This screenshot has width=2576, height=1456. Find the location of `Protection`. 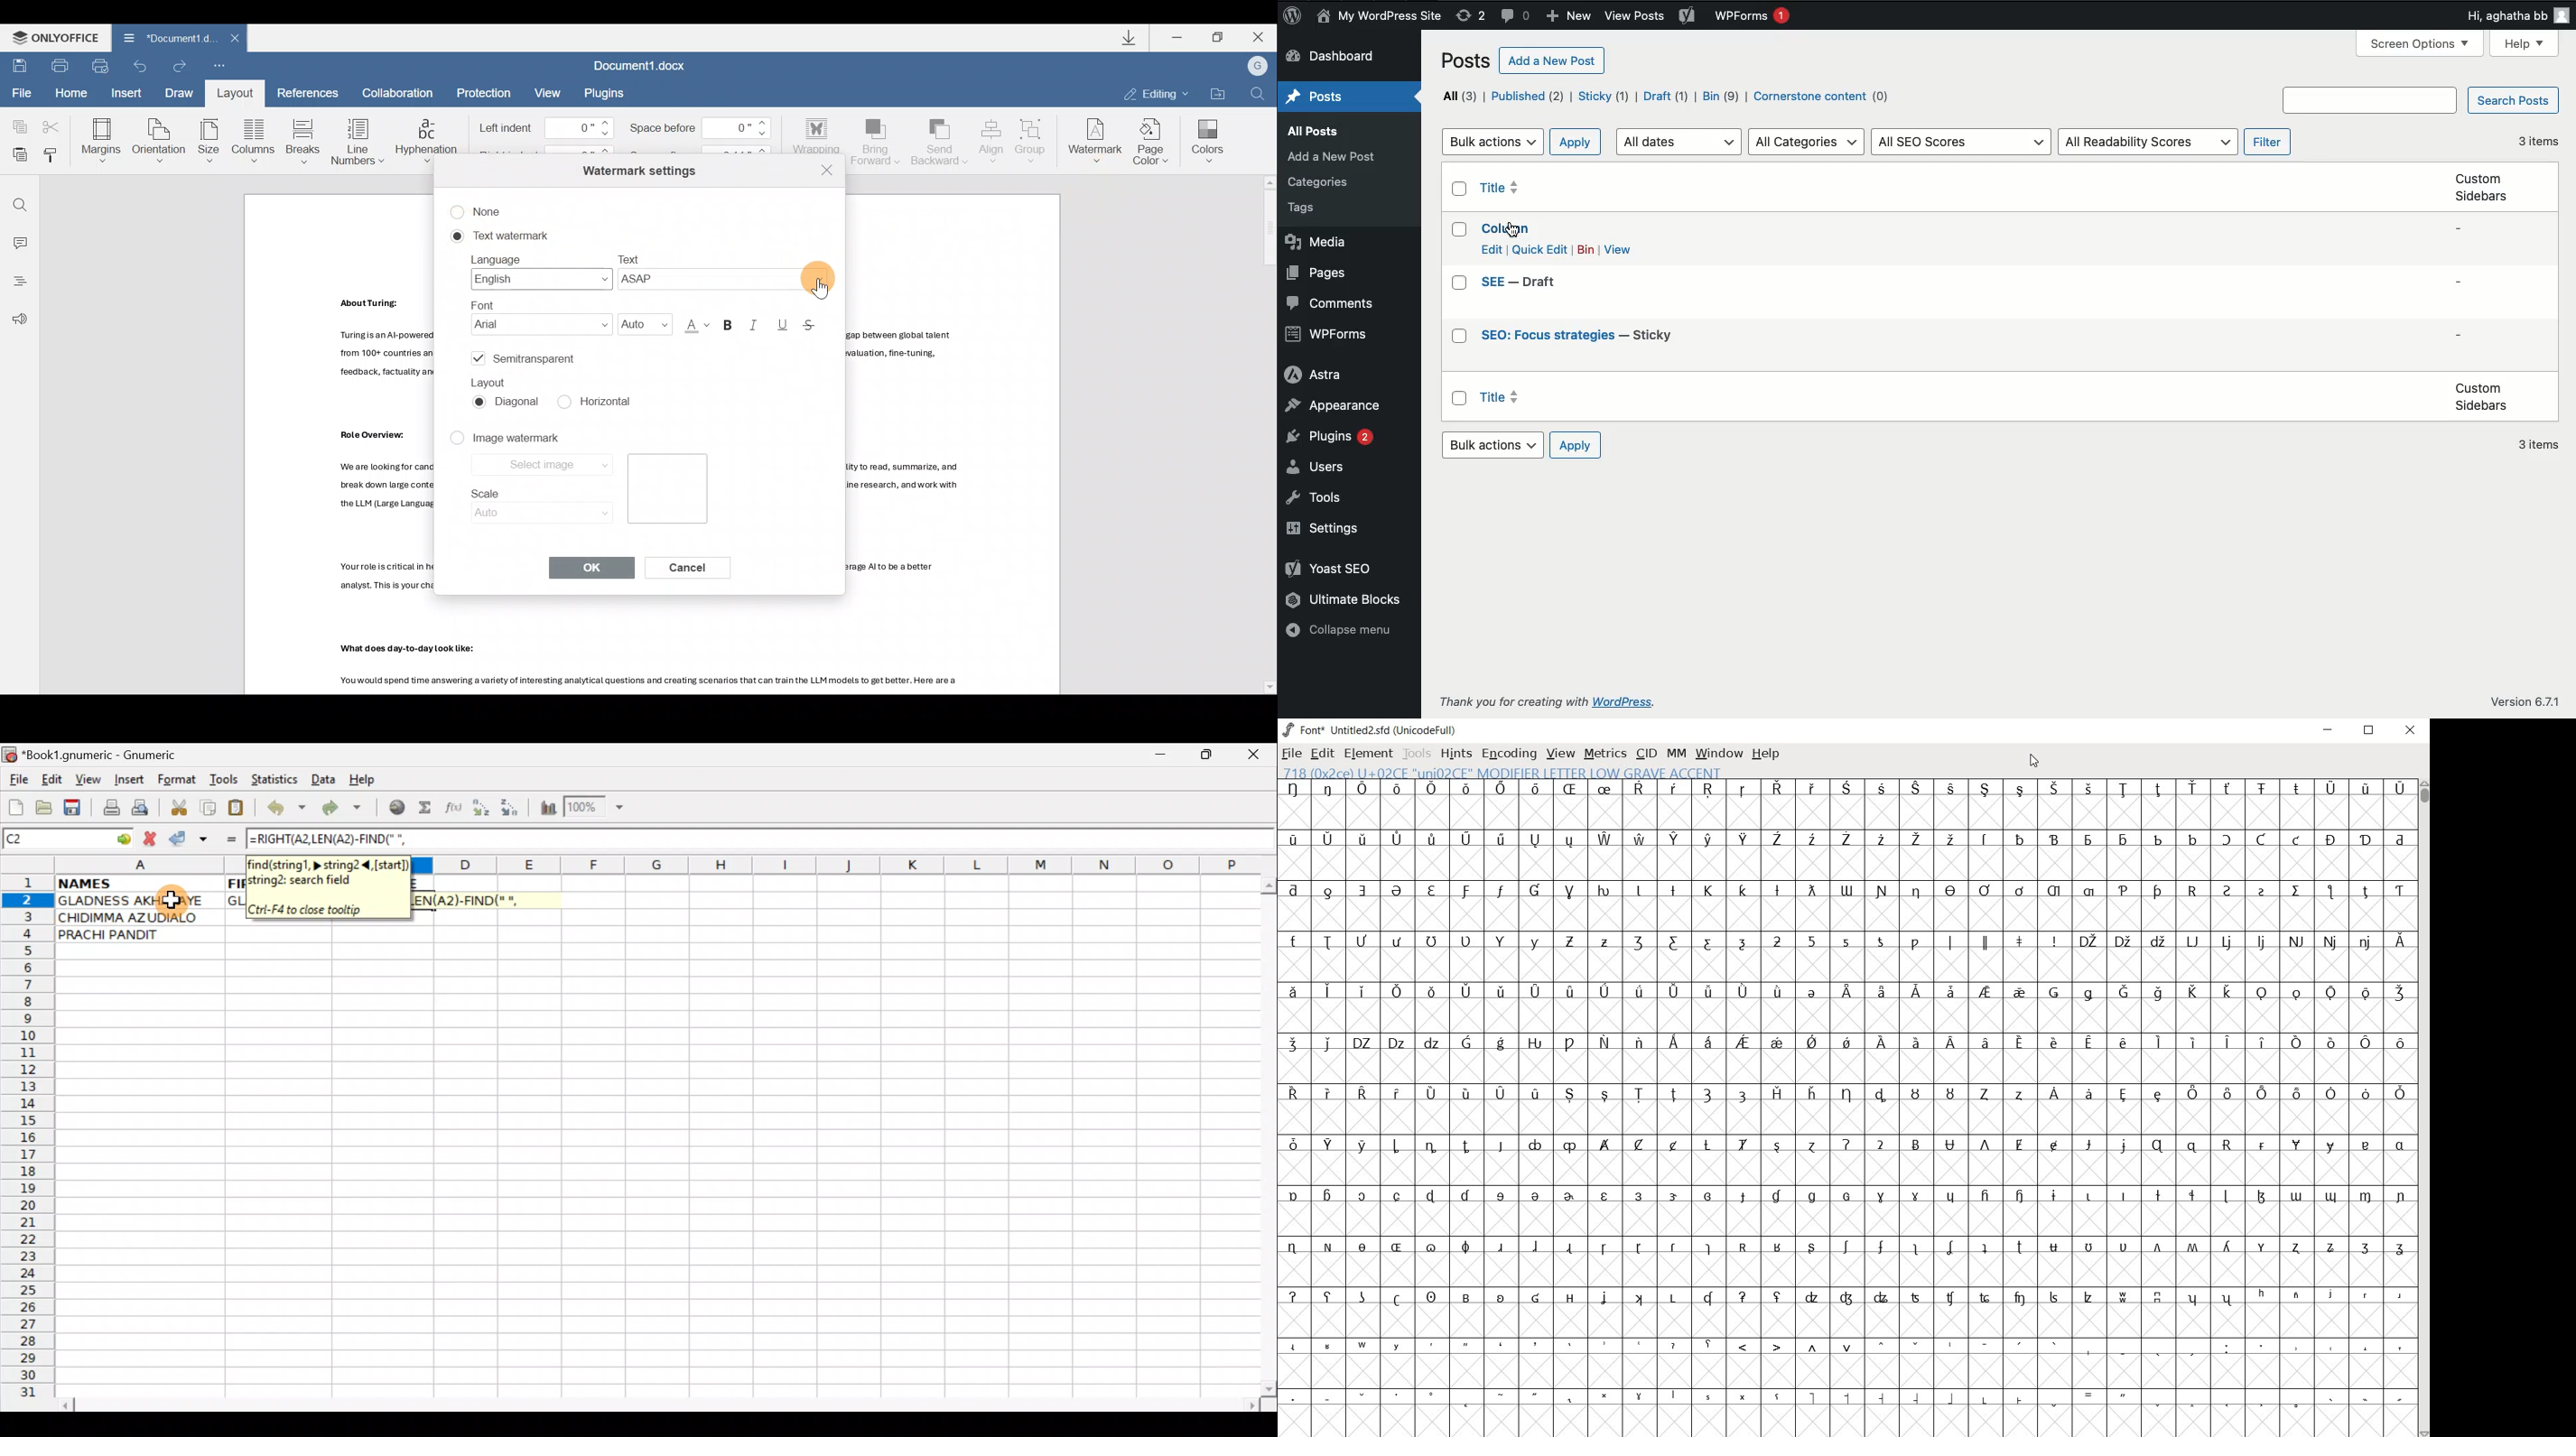

Protection is located at coordinates (486, 91).